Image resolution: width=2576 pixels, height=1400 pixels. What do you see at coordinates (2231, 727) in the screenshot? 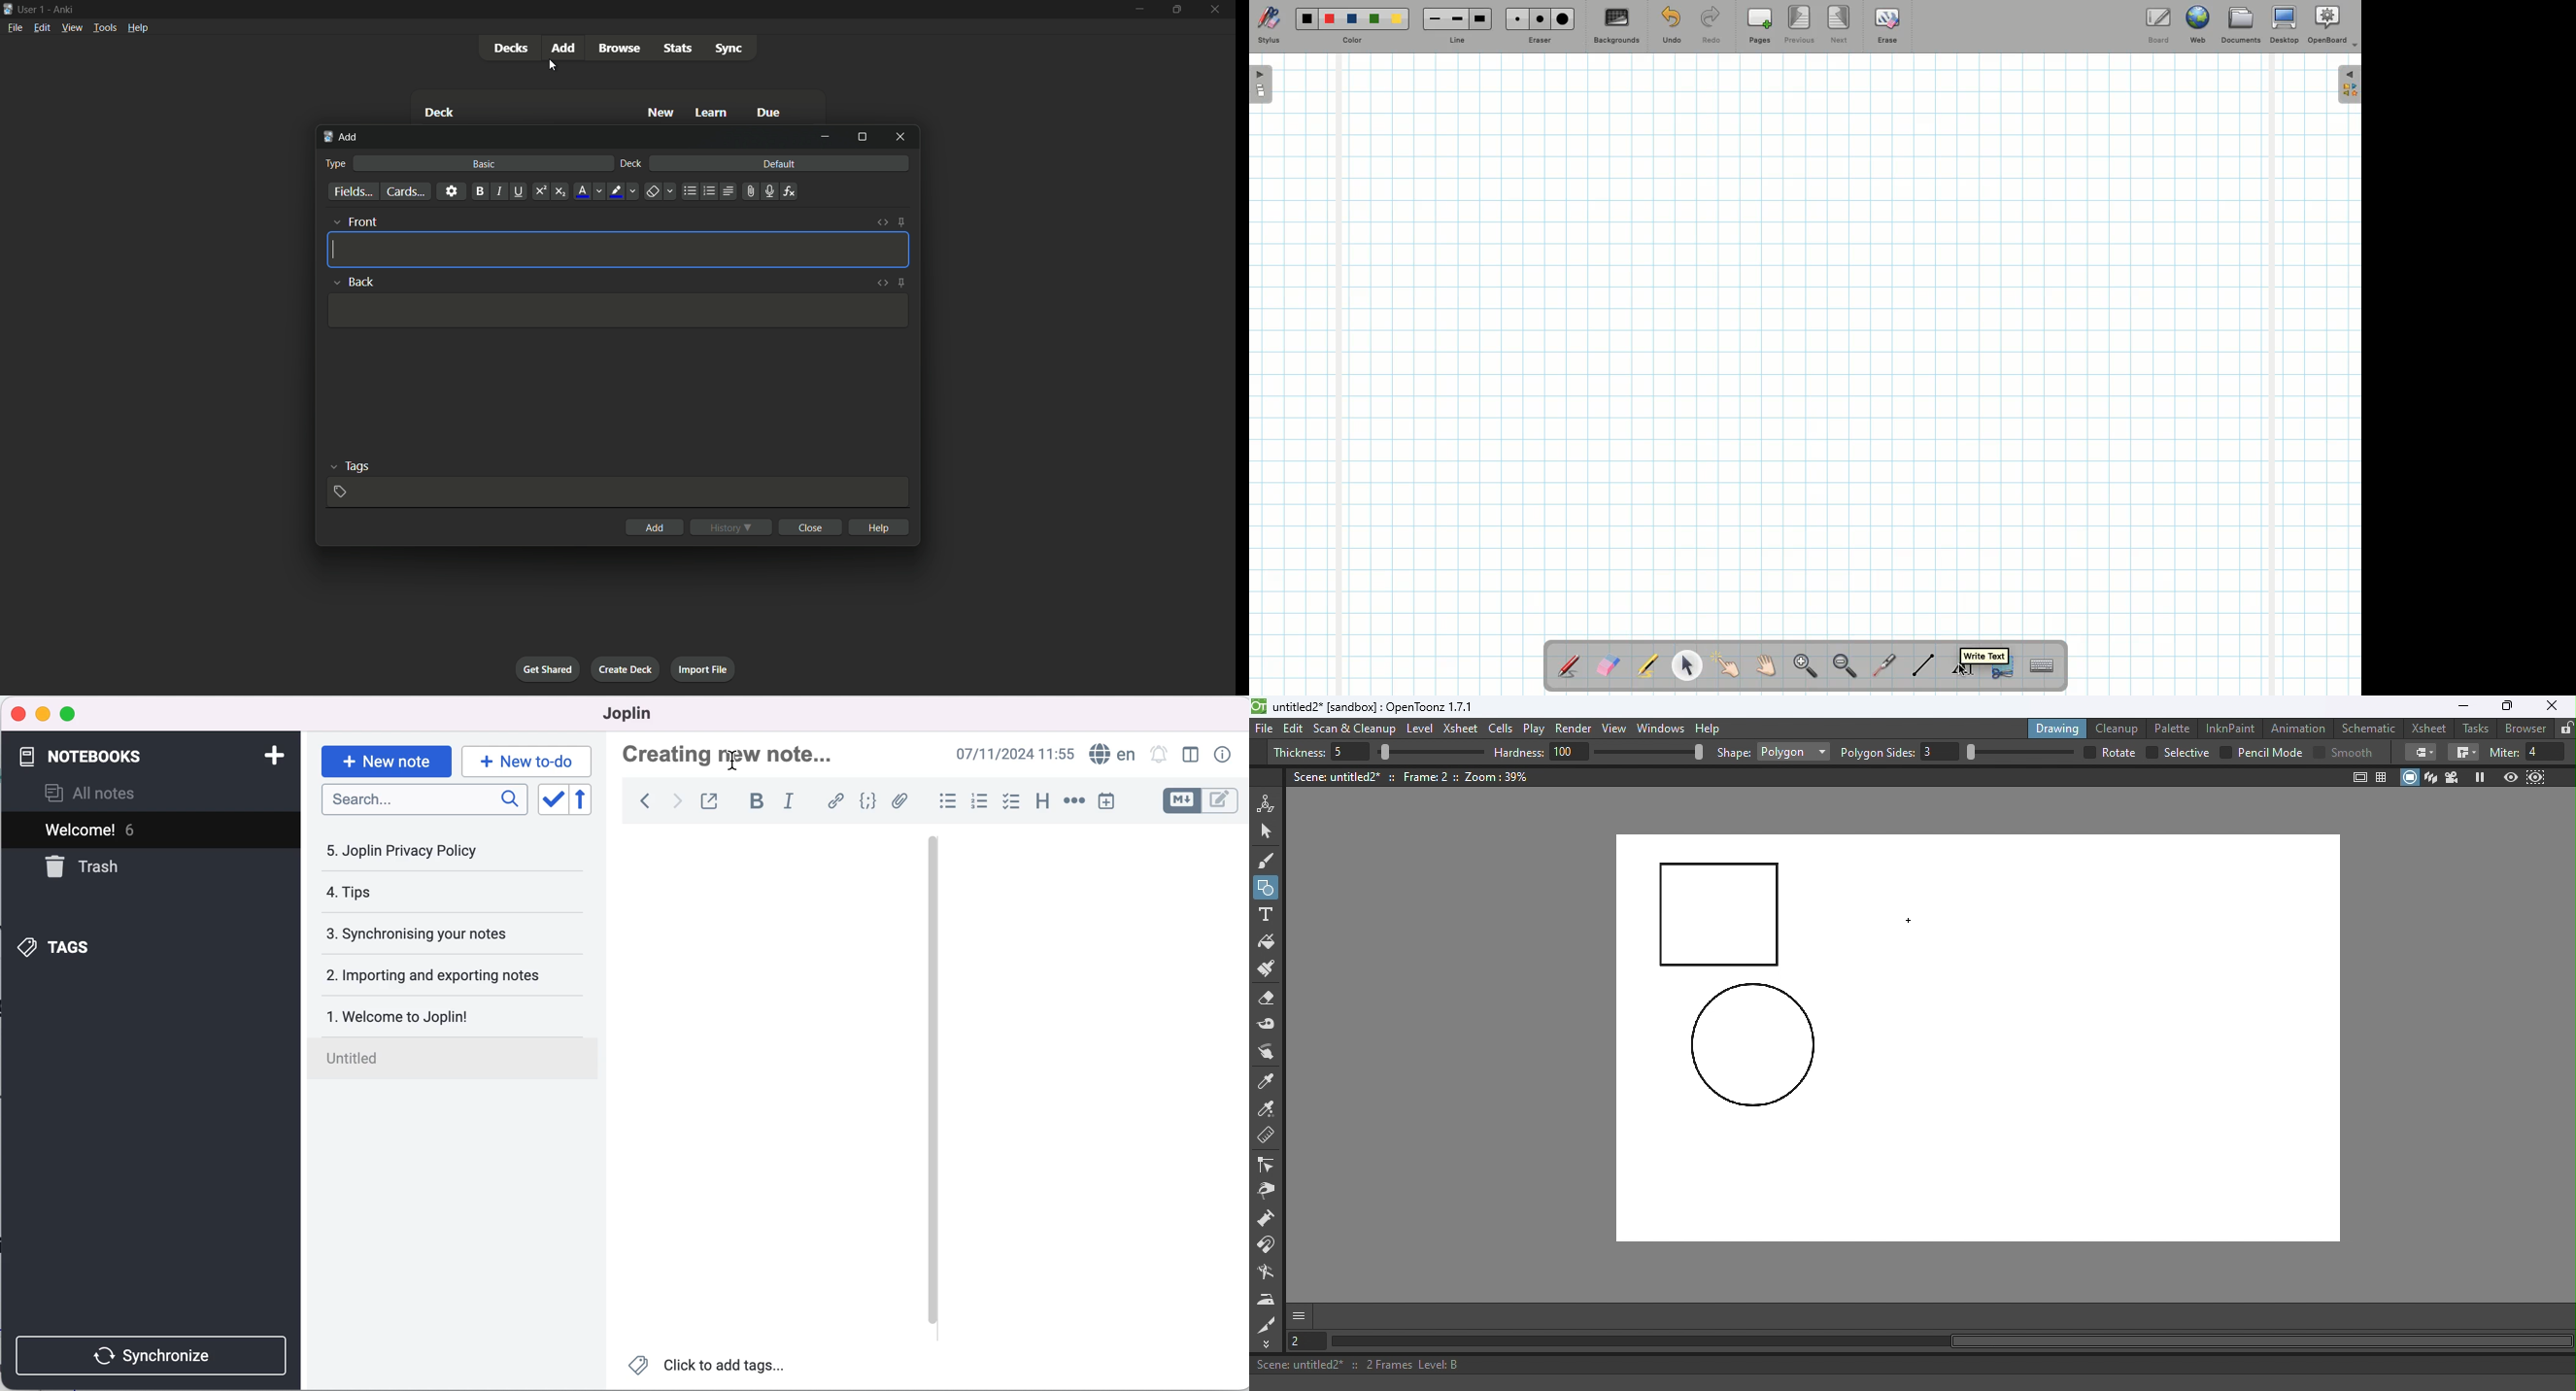
I see `InknPaint` at bounding box center [2231, 727].